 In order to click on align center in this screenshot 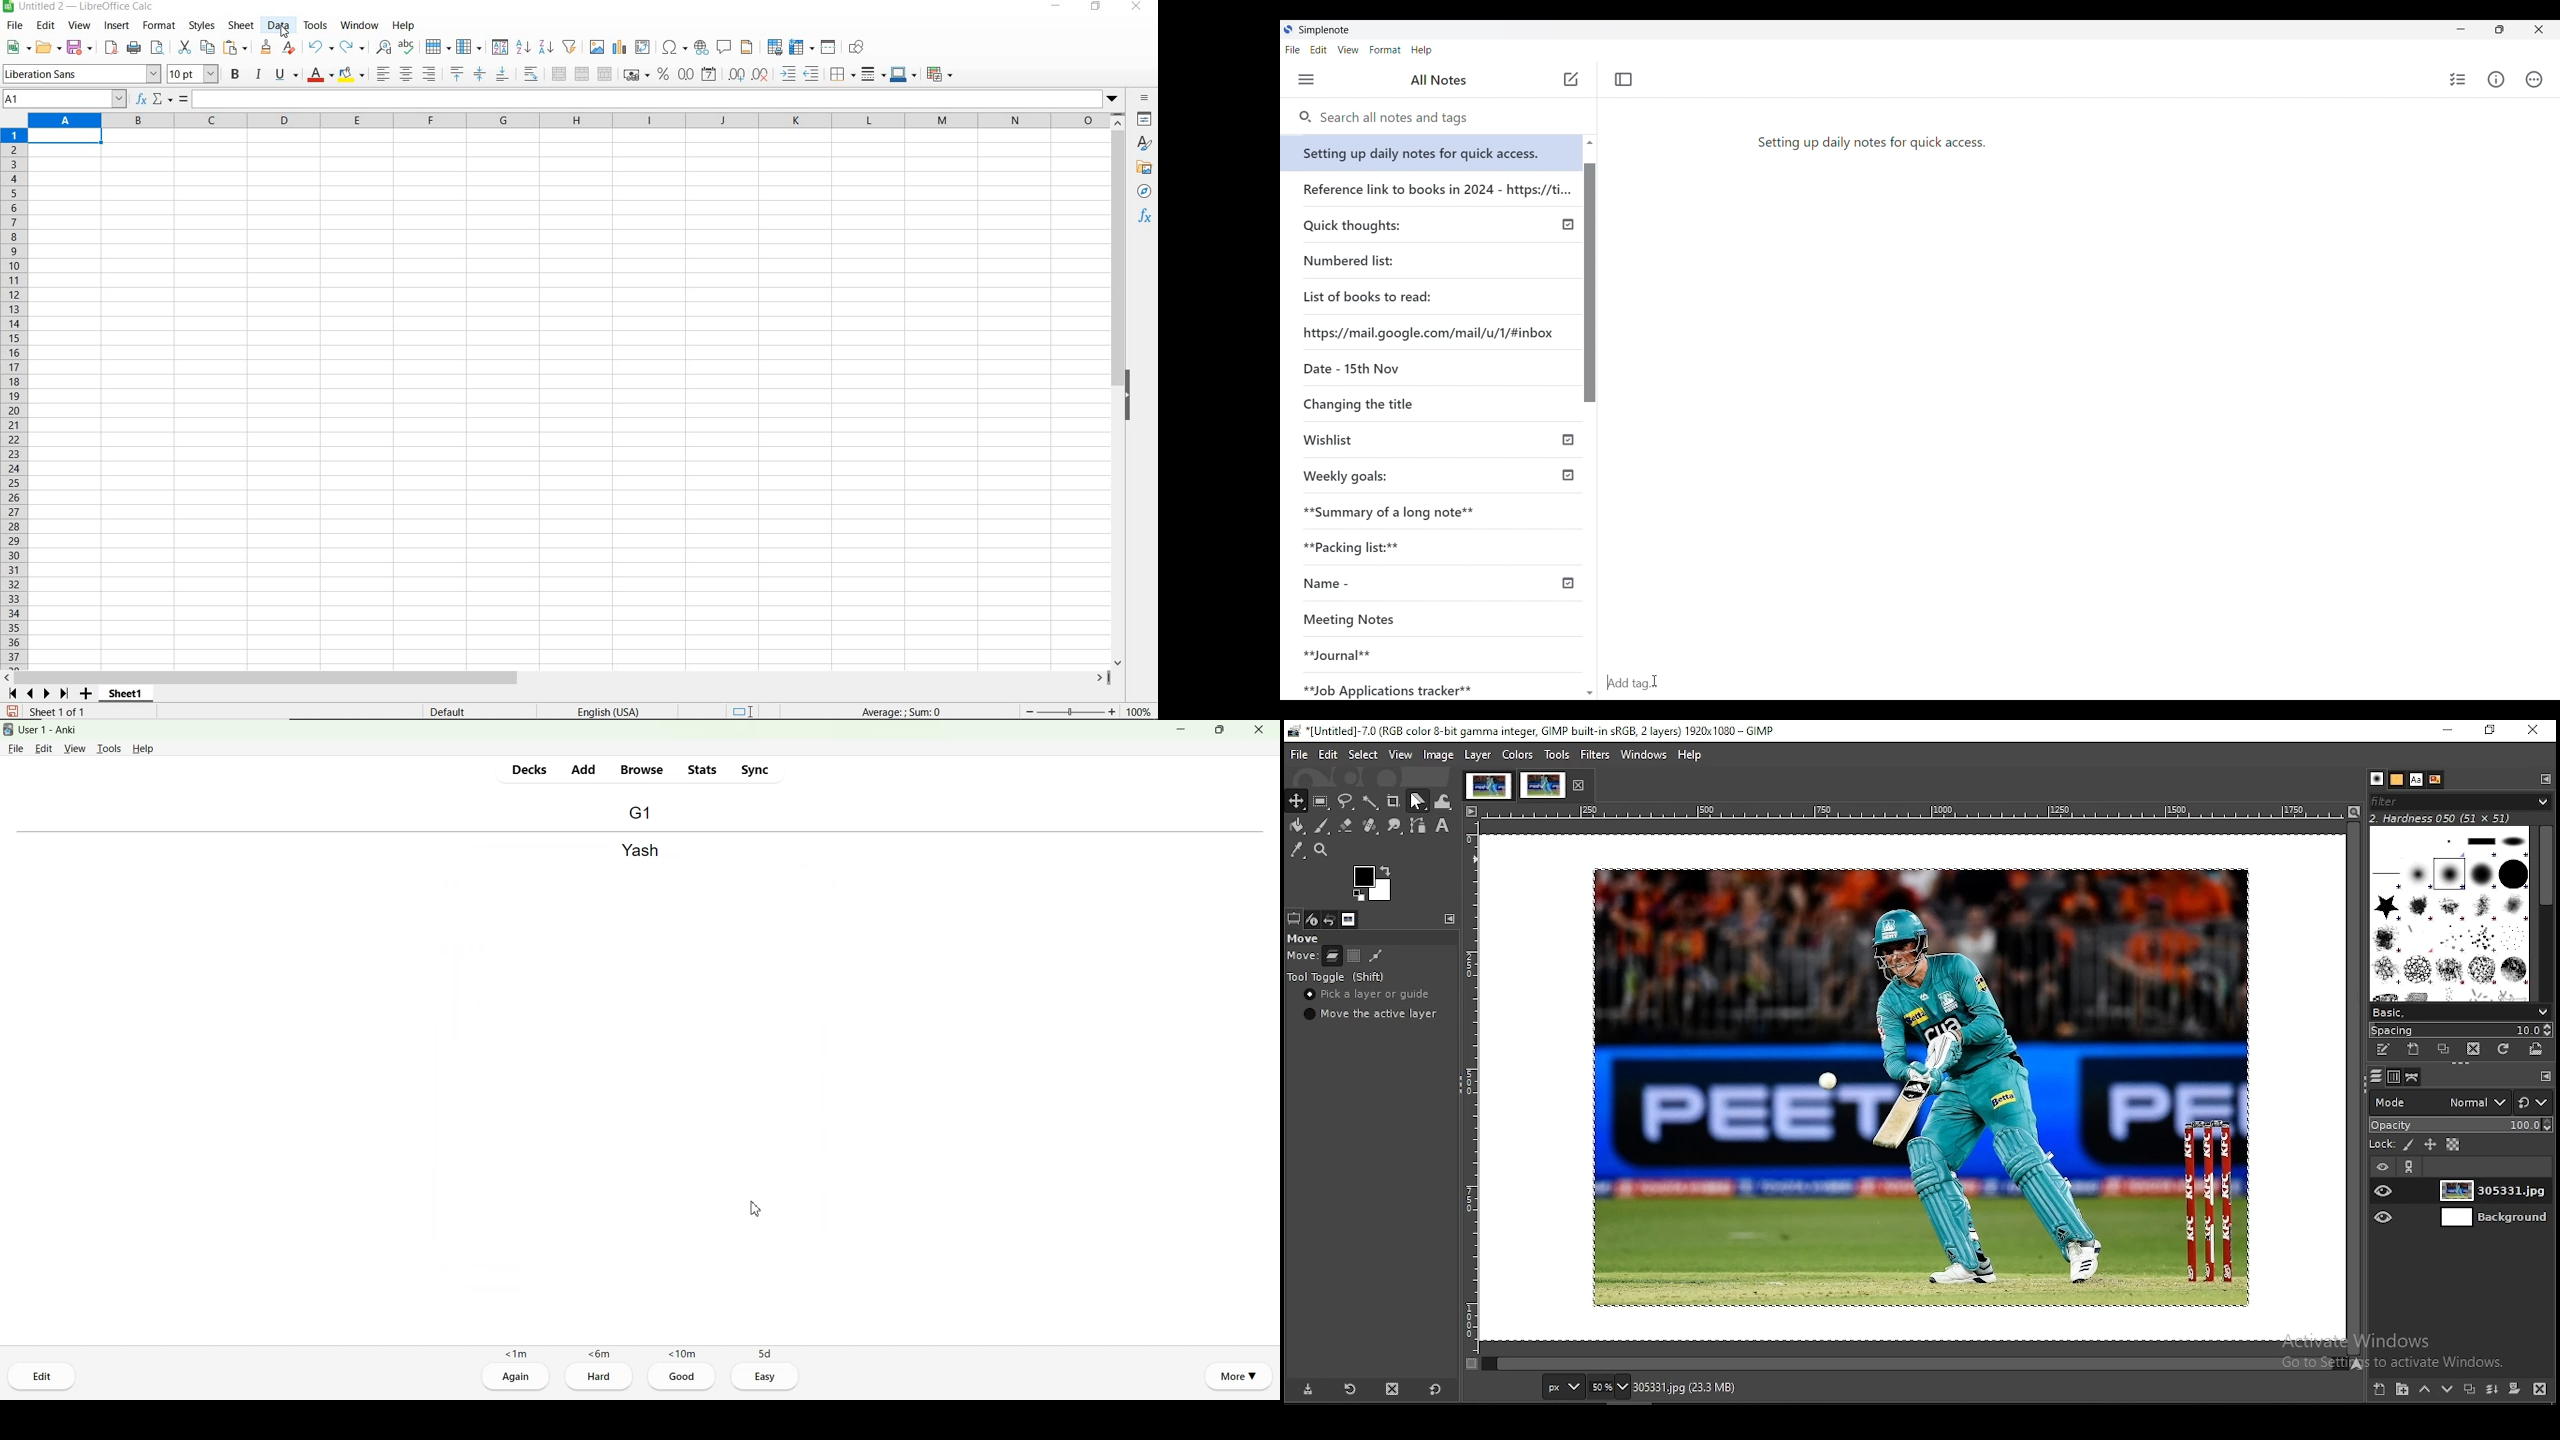, I will do `click(406, 74)`.